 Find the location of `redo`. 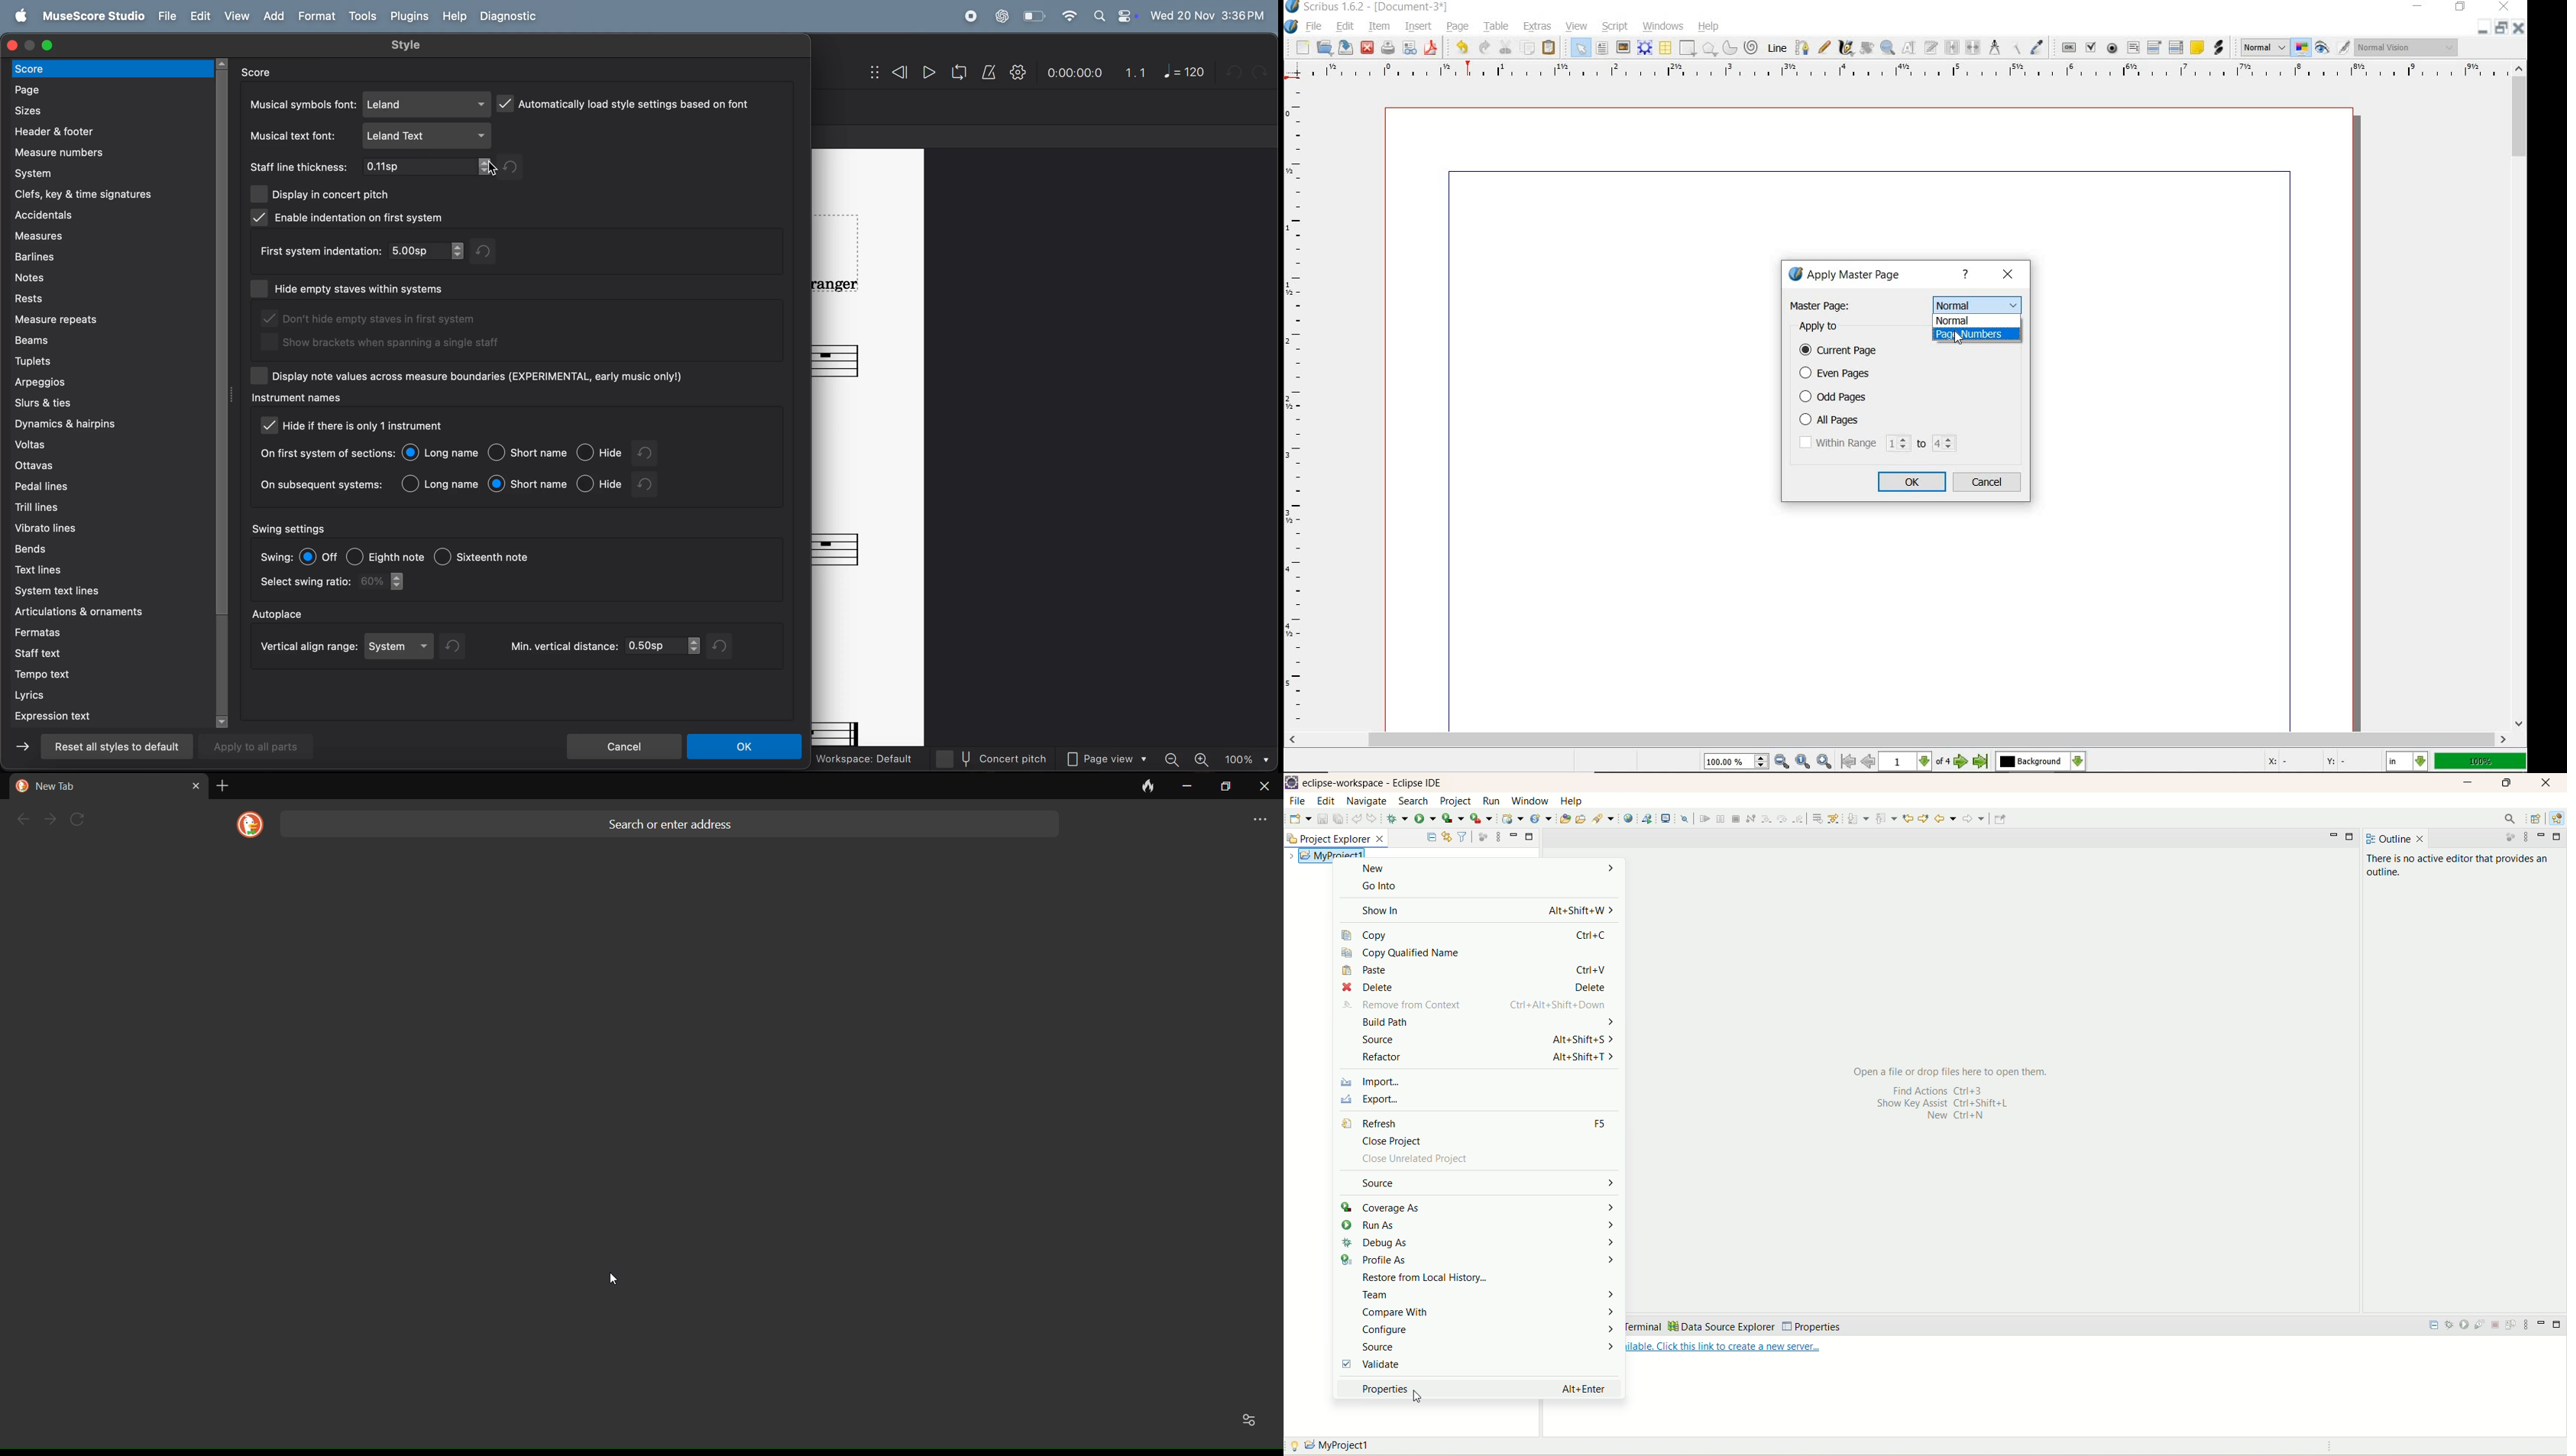

redo is located at coordinates (492, 251).